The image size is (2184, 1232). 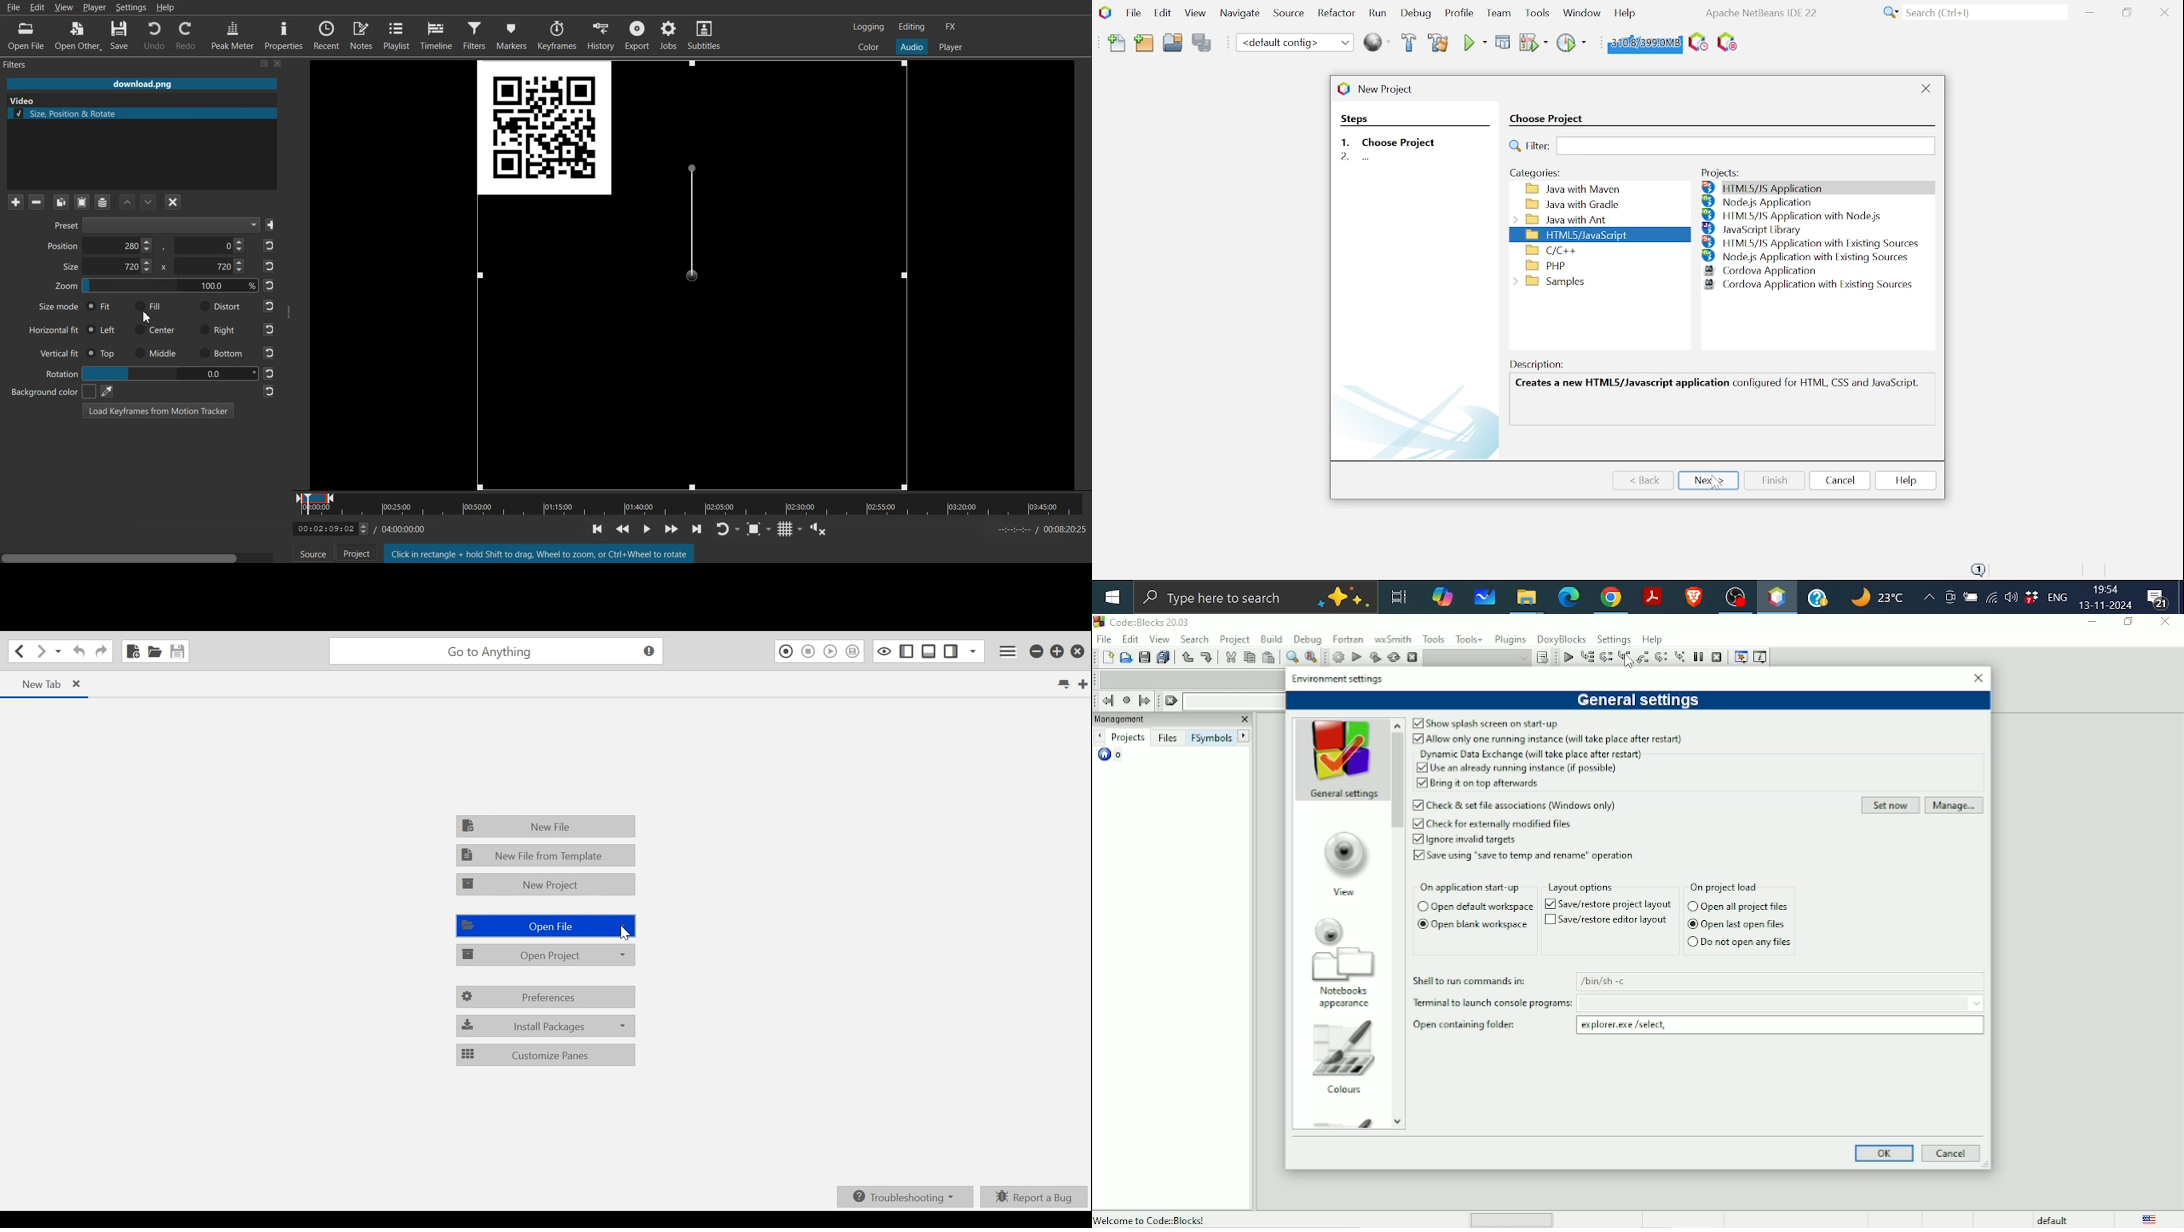 What do you see at coordinates (20, 65) in the screenshot?
I see `Text 1` at bounding box center [20, 65].